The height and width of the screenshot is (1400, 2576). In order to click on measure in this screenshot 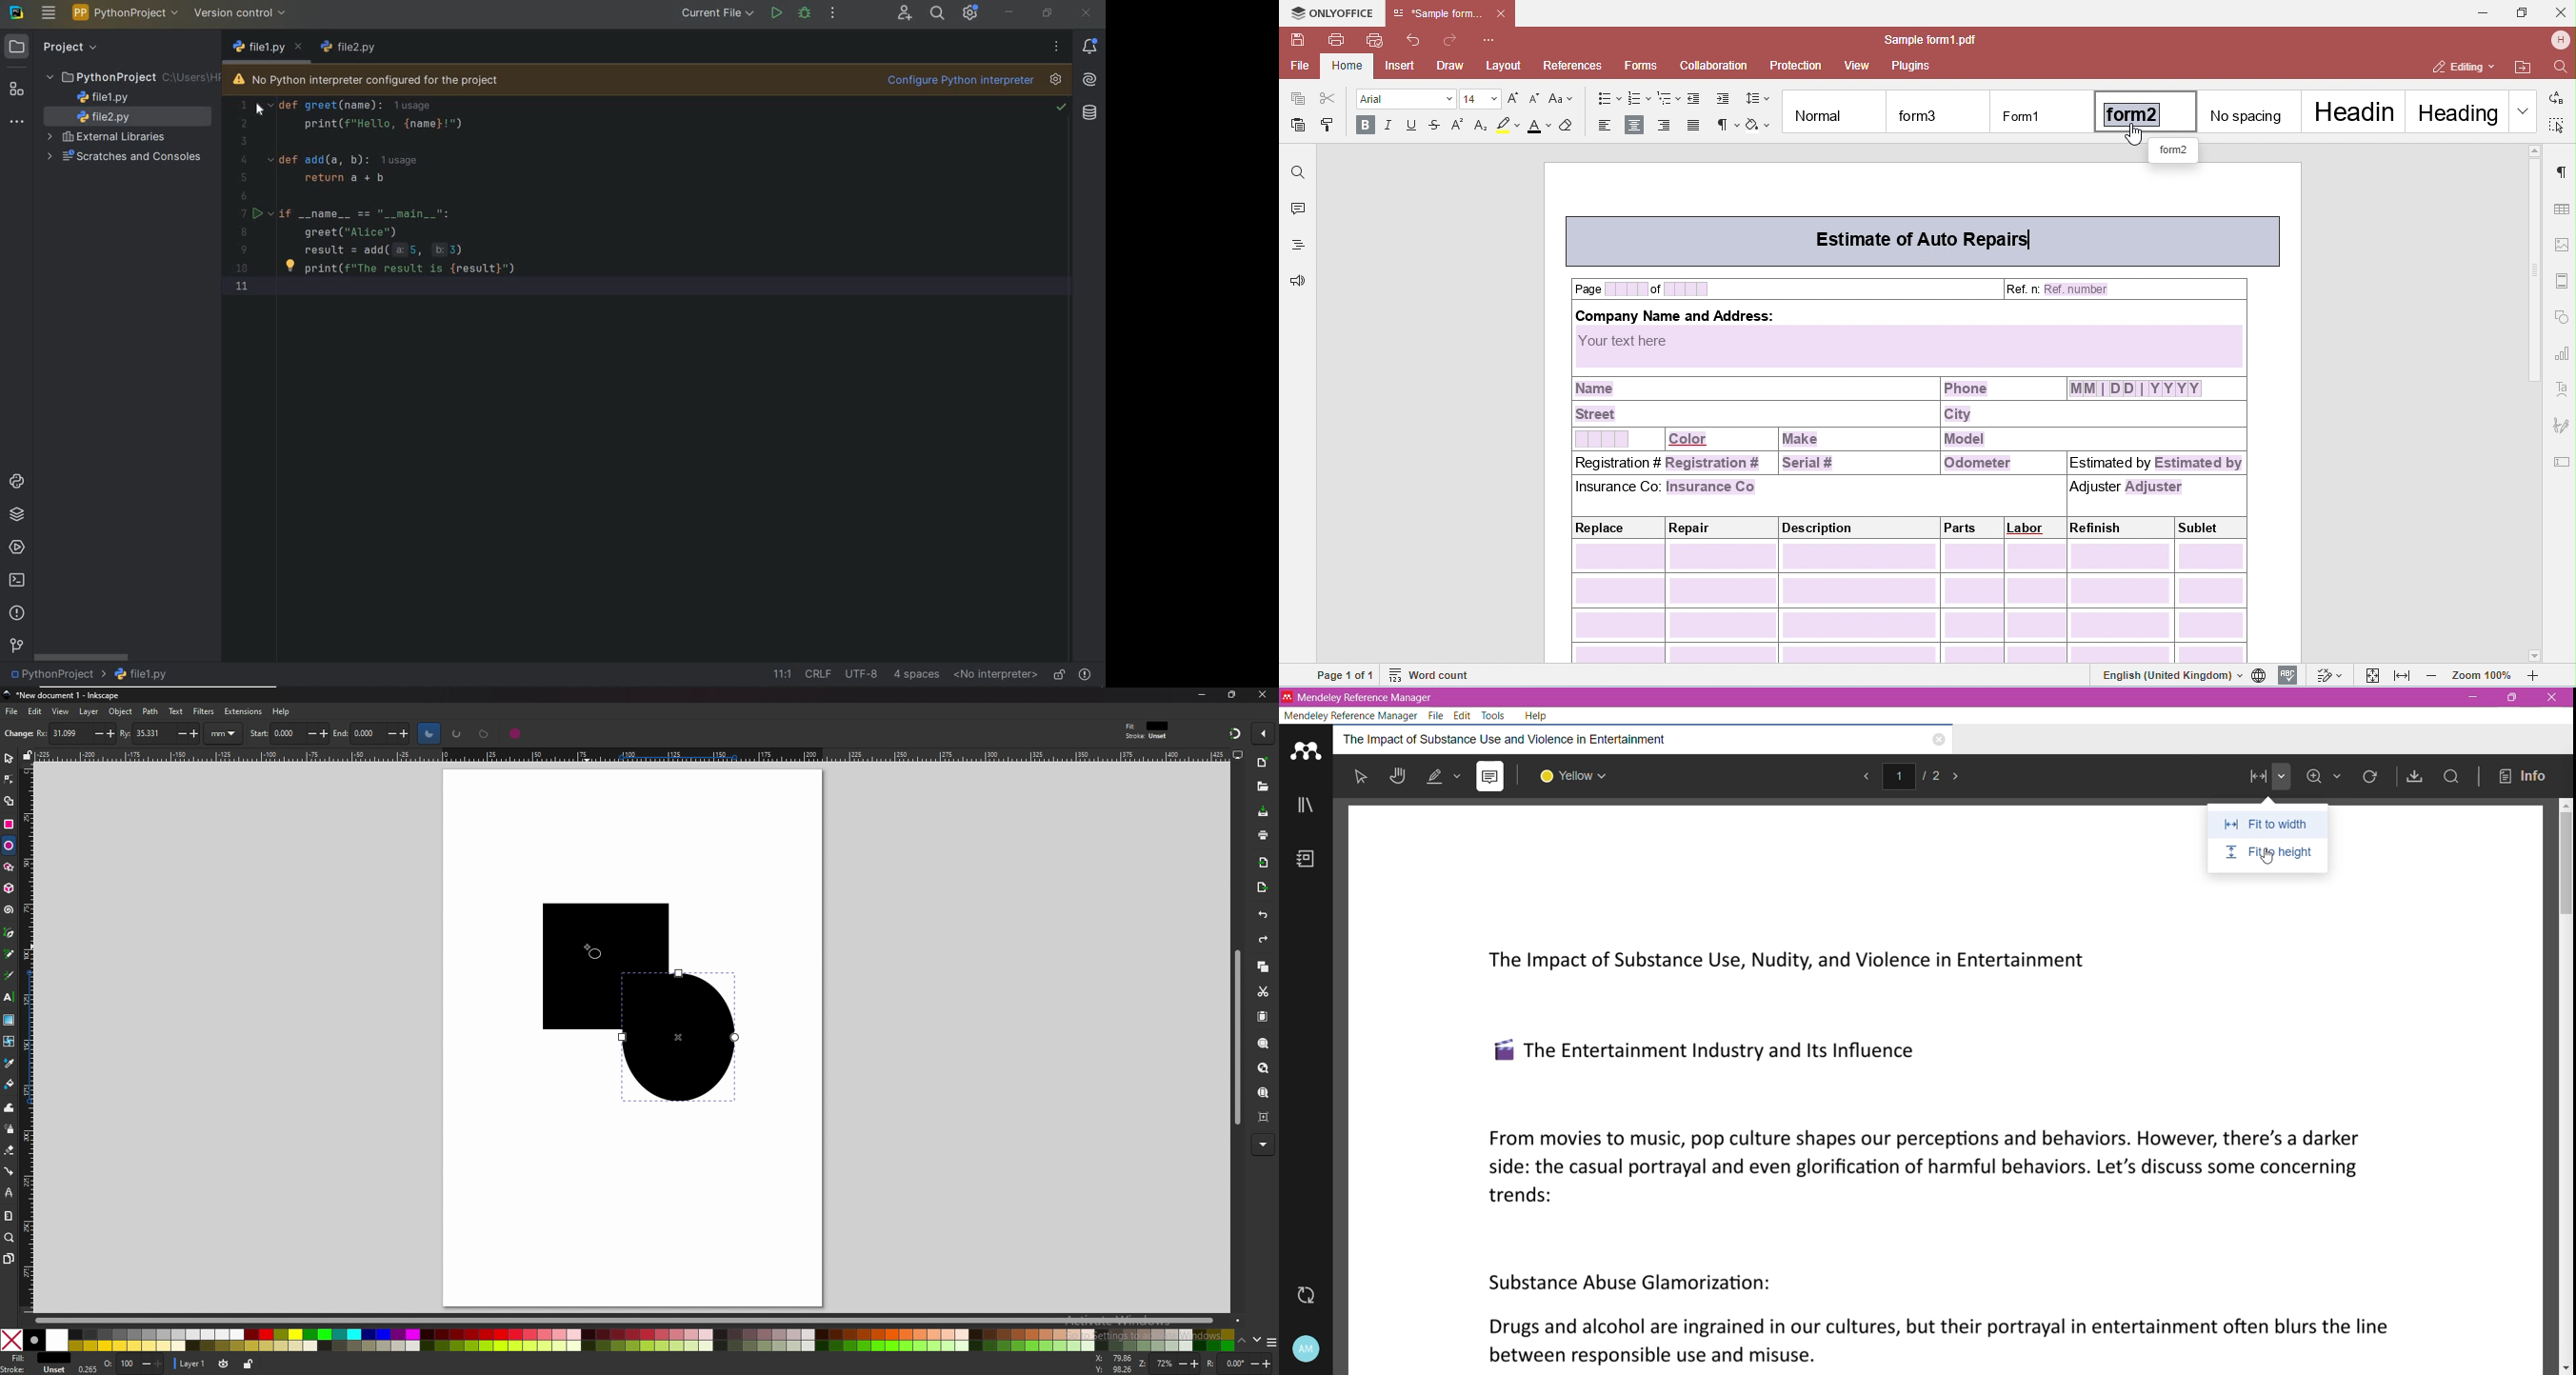, I will do `click(9, 1216)`.